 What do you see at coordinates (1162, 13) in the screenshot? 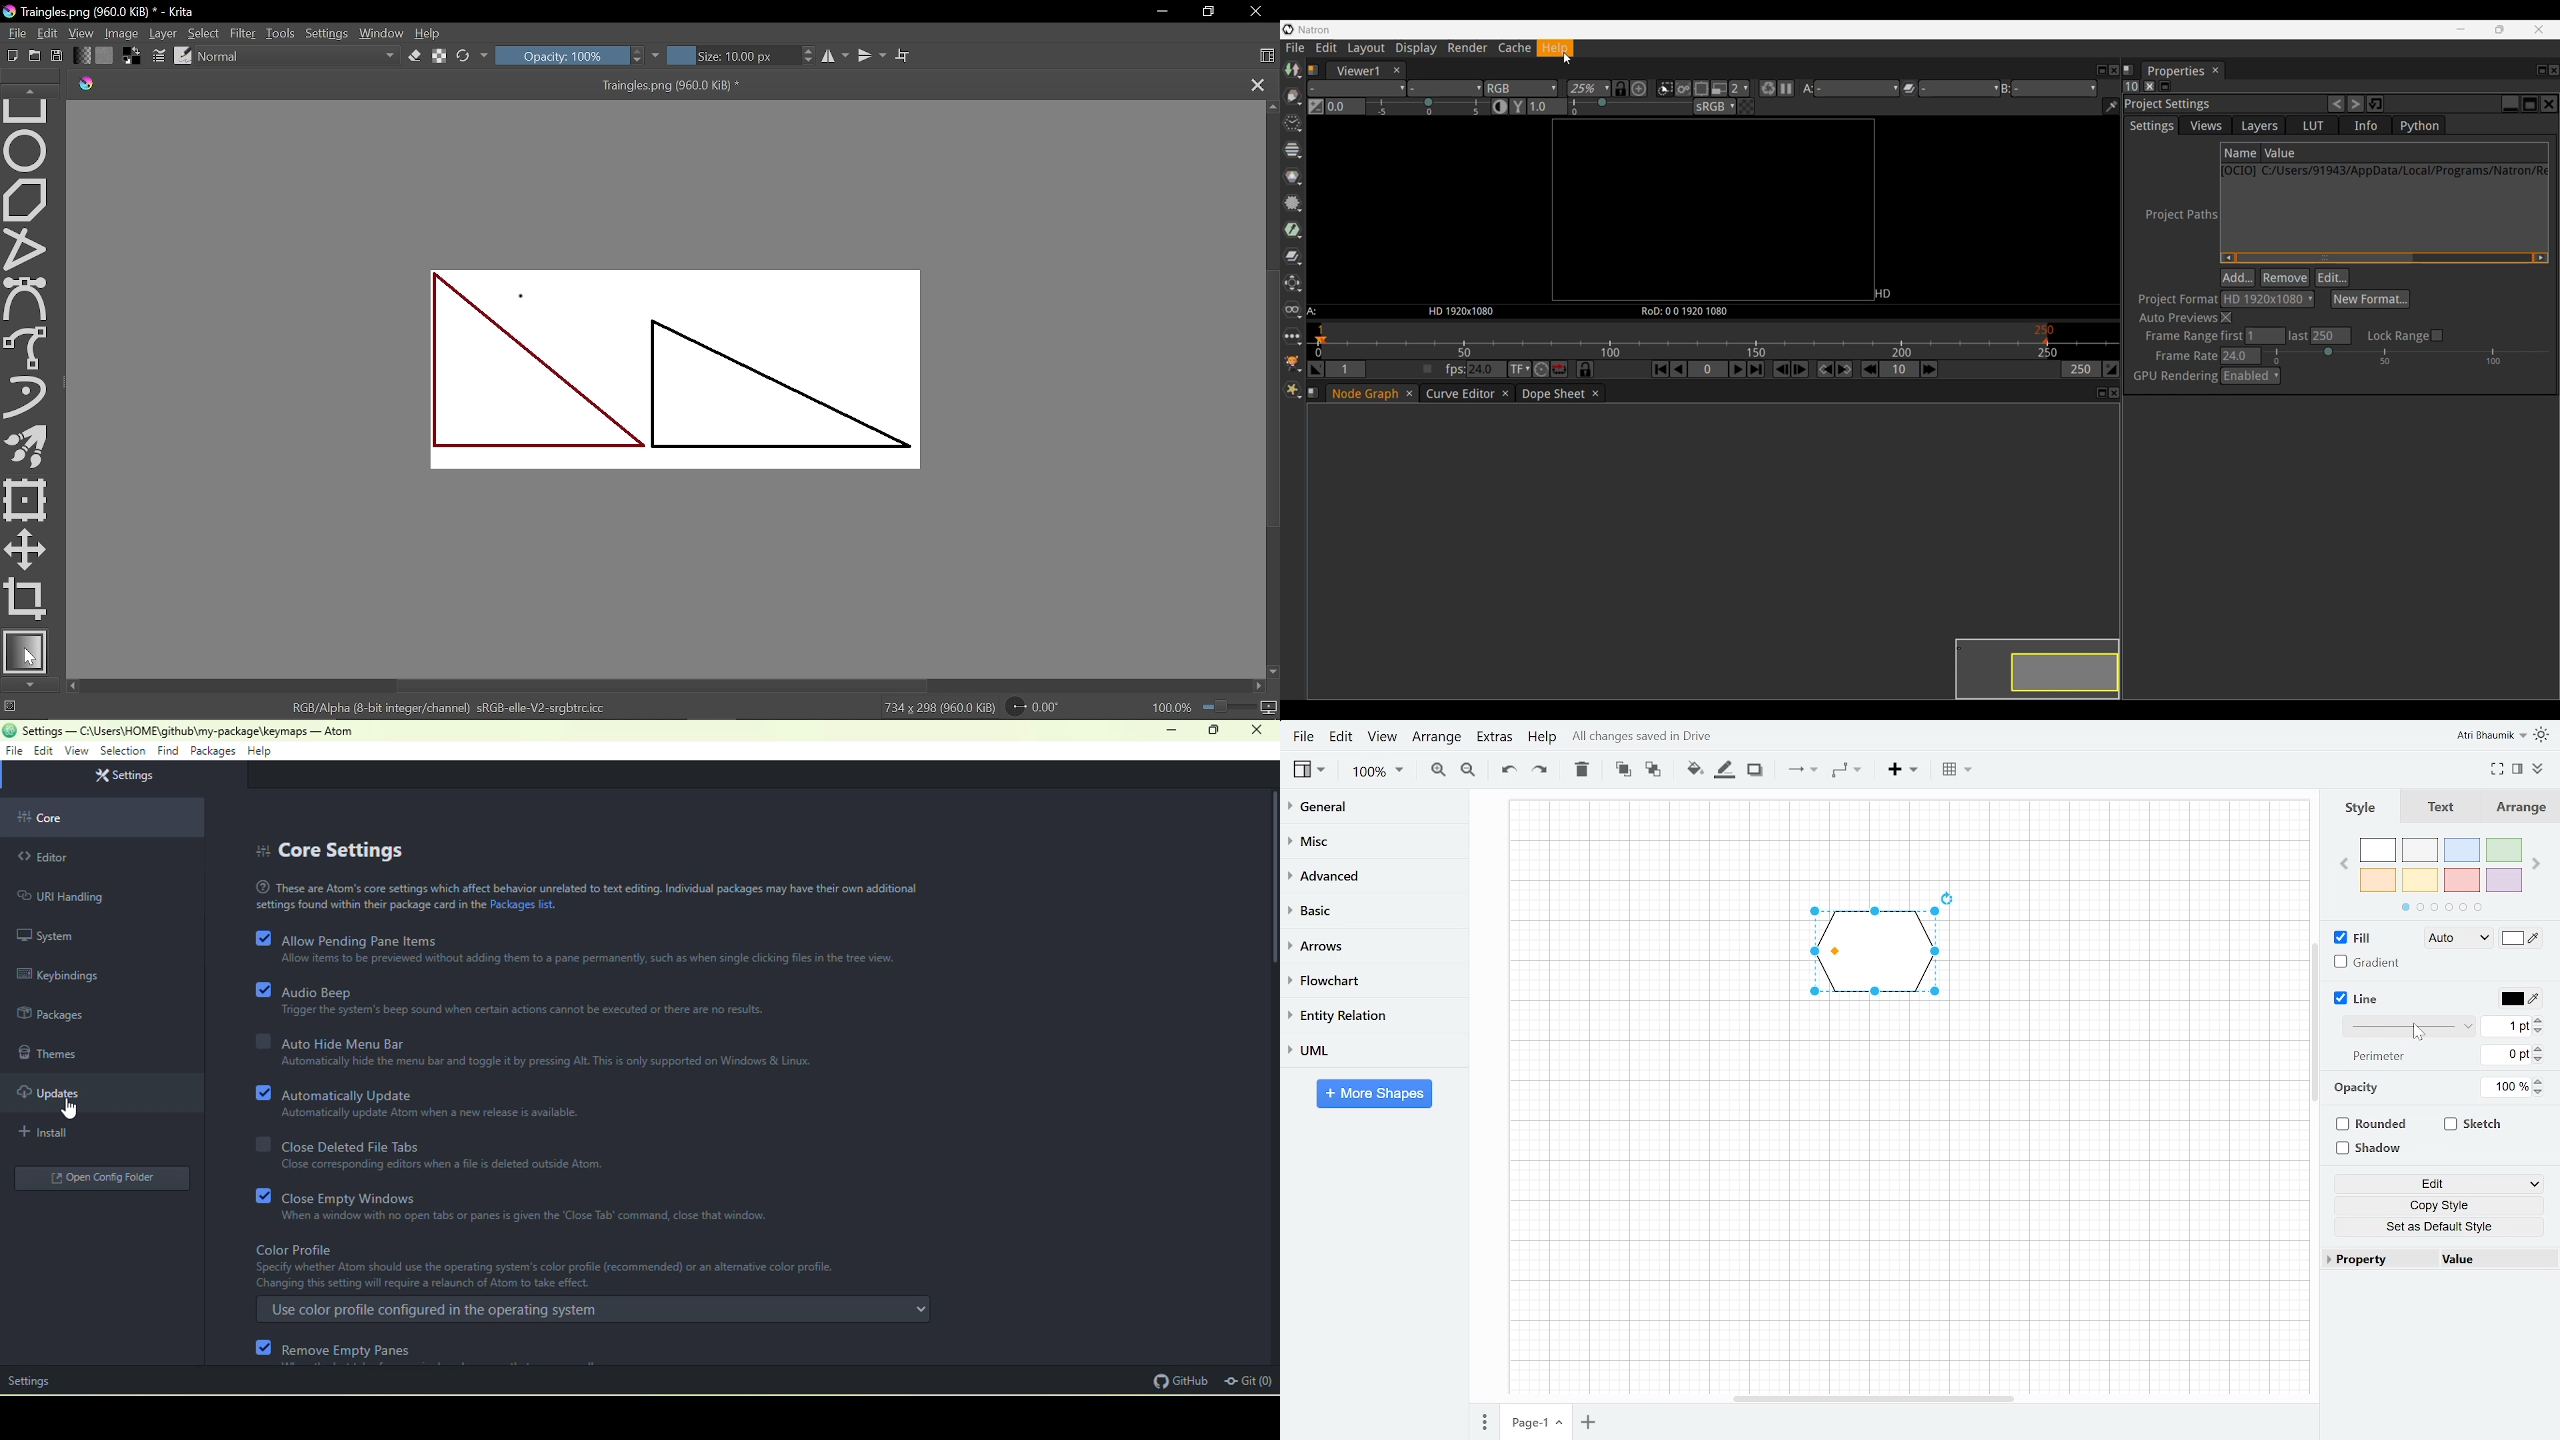
I see `Minimize` at bounding box center [1162, 13].